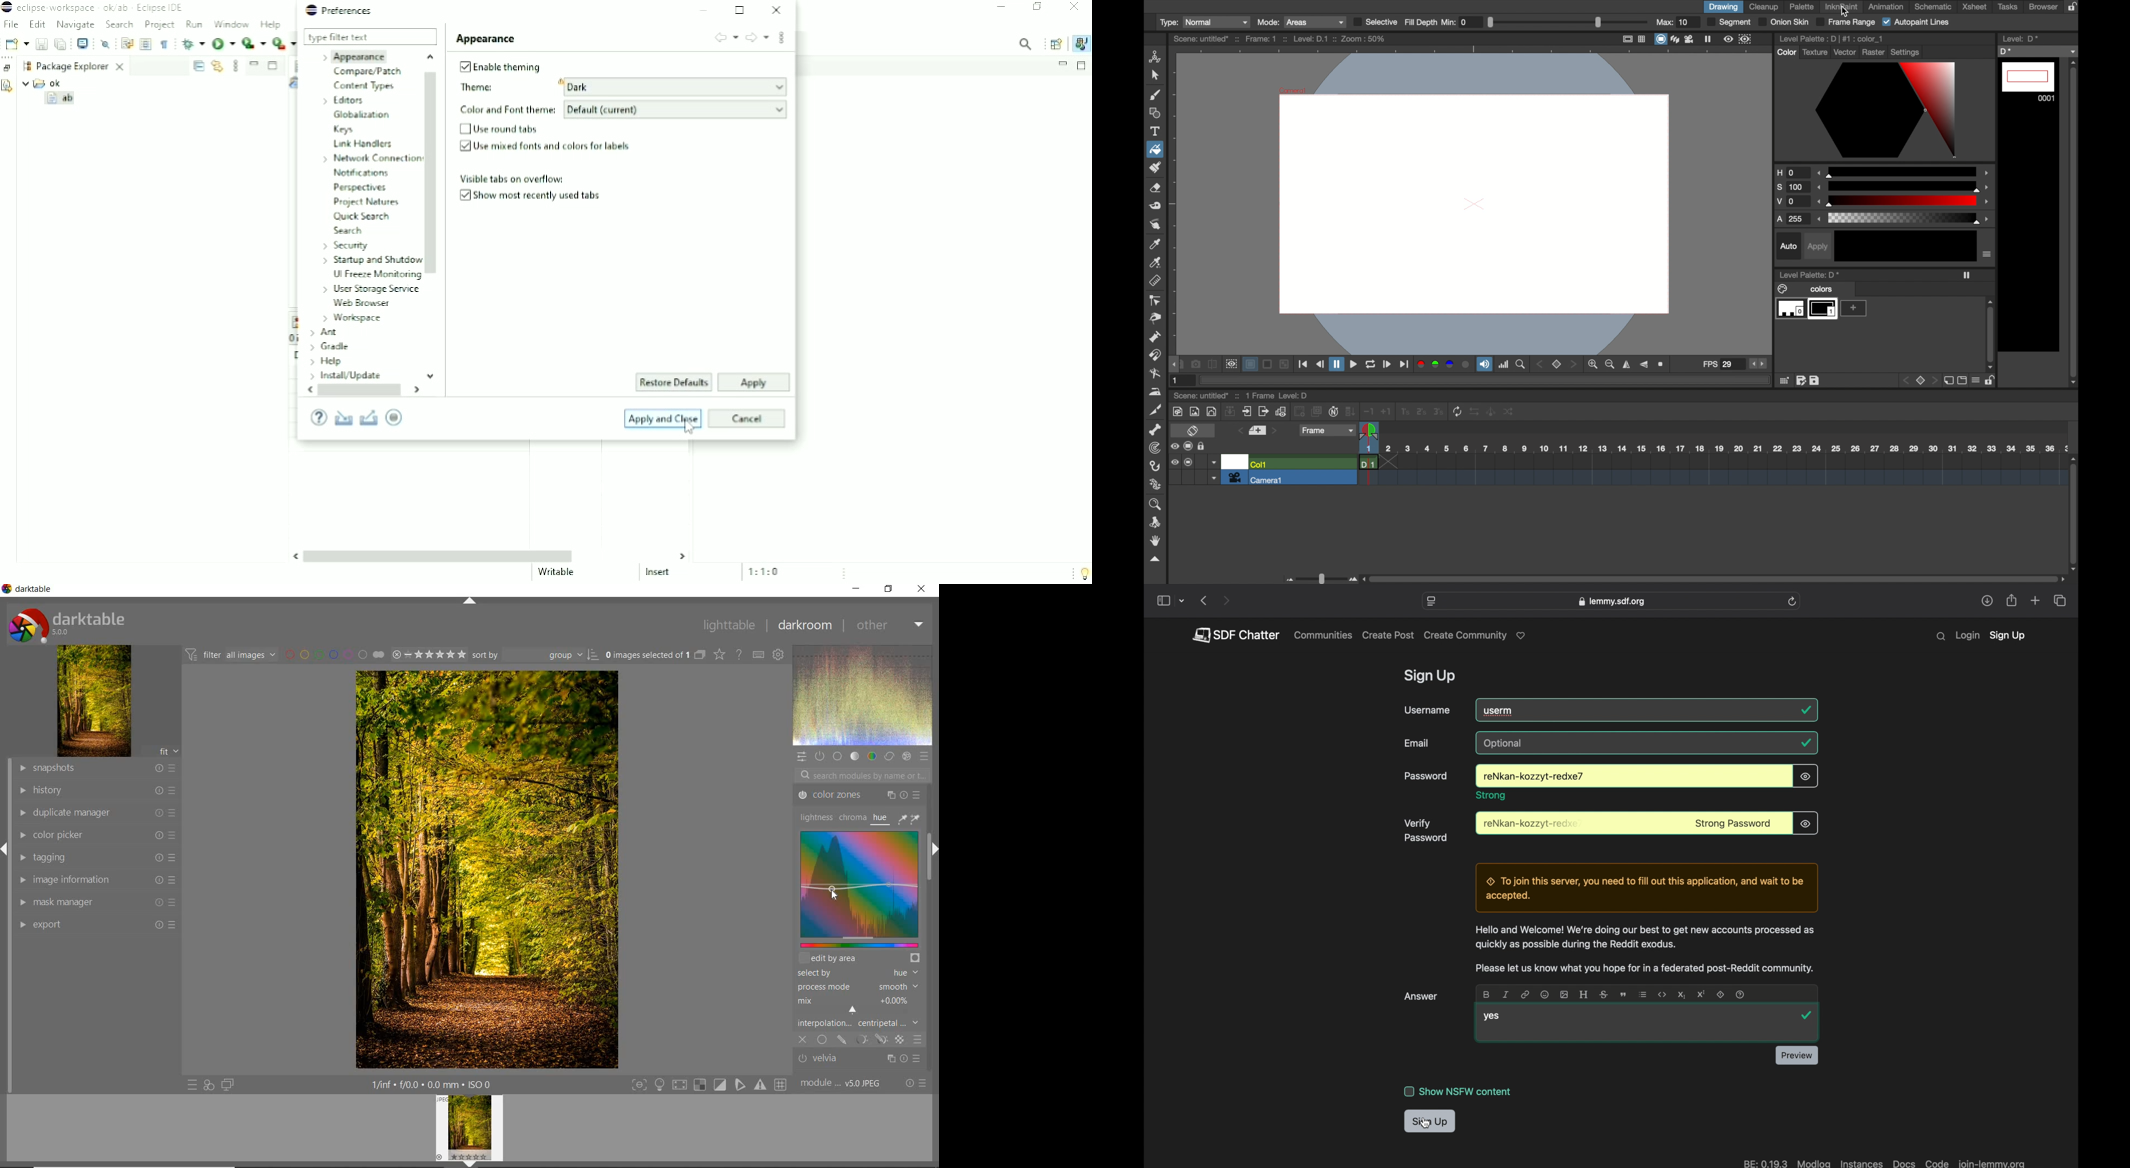  What do you see at coordinates (1459, 1091) in the screenshot?
I see `show NSFW content` at bounding box center [1459, 1091].